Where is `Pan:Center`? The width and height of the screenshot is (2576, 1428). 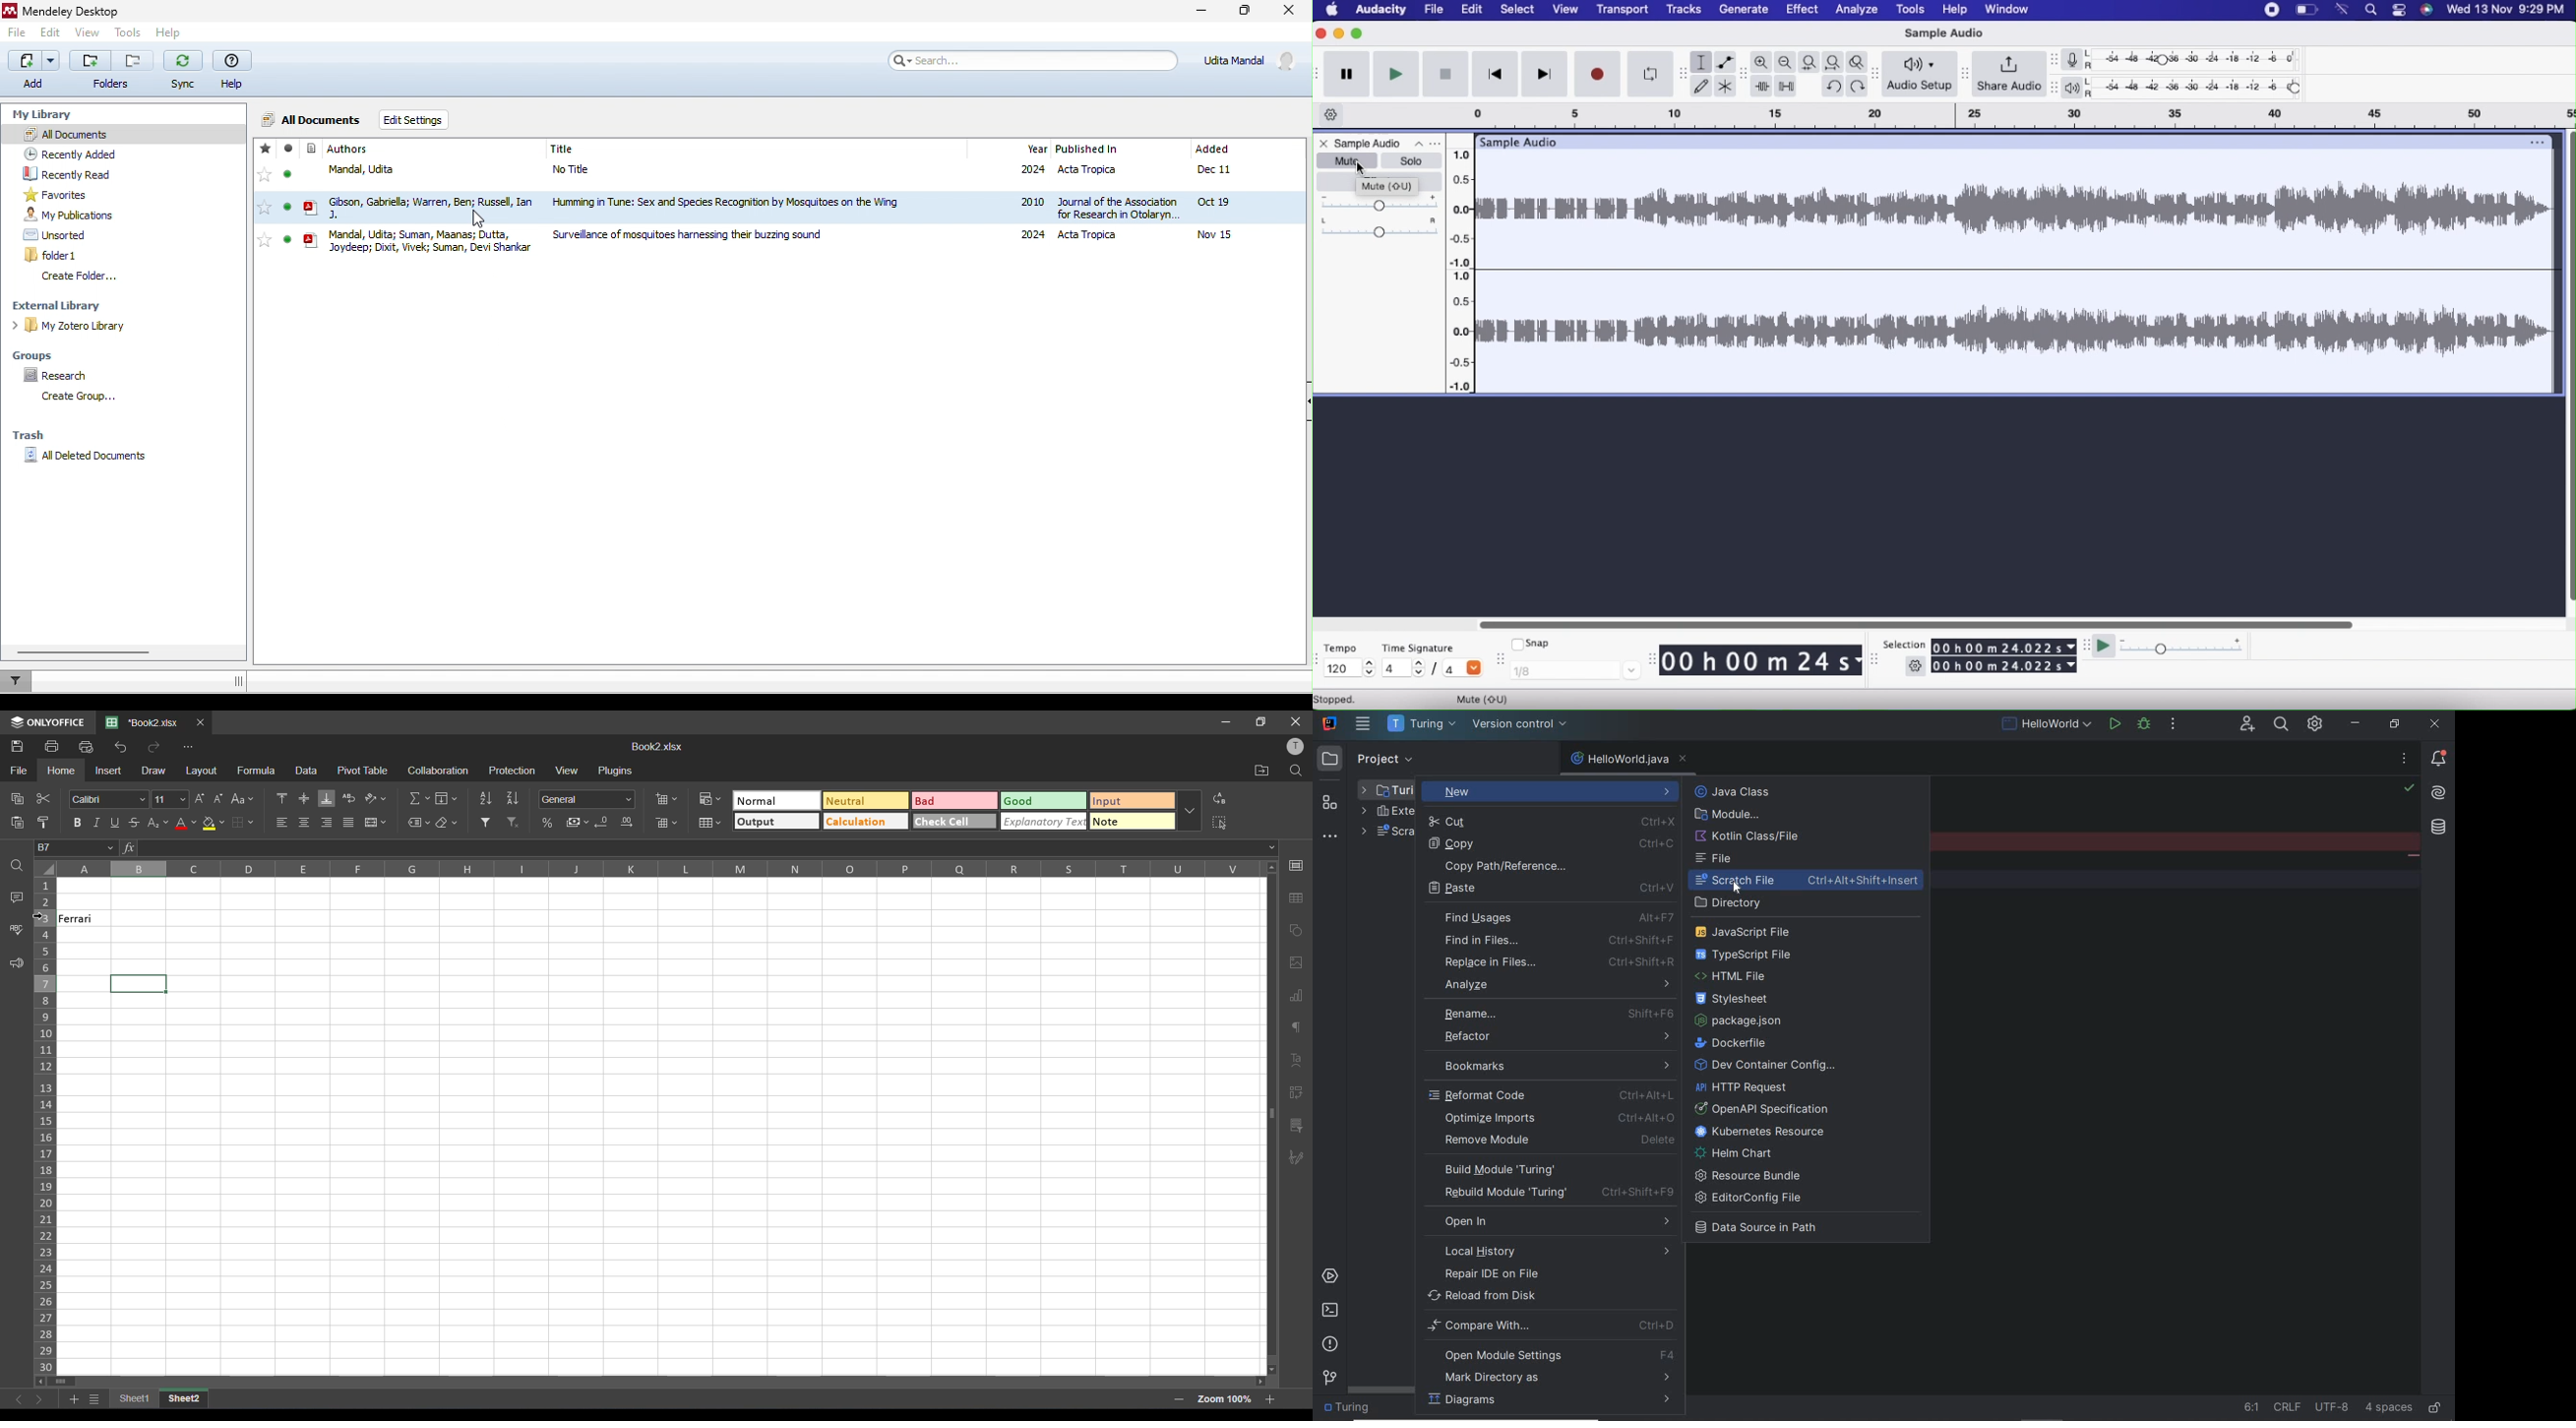
Pan:Center is located at coordinates (1381, 227).